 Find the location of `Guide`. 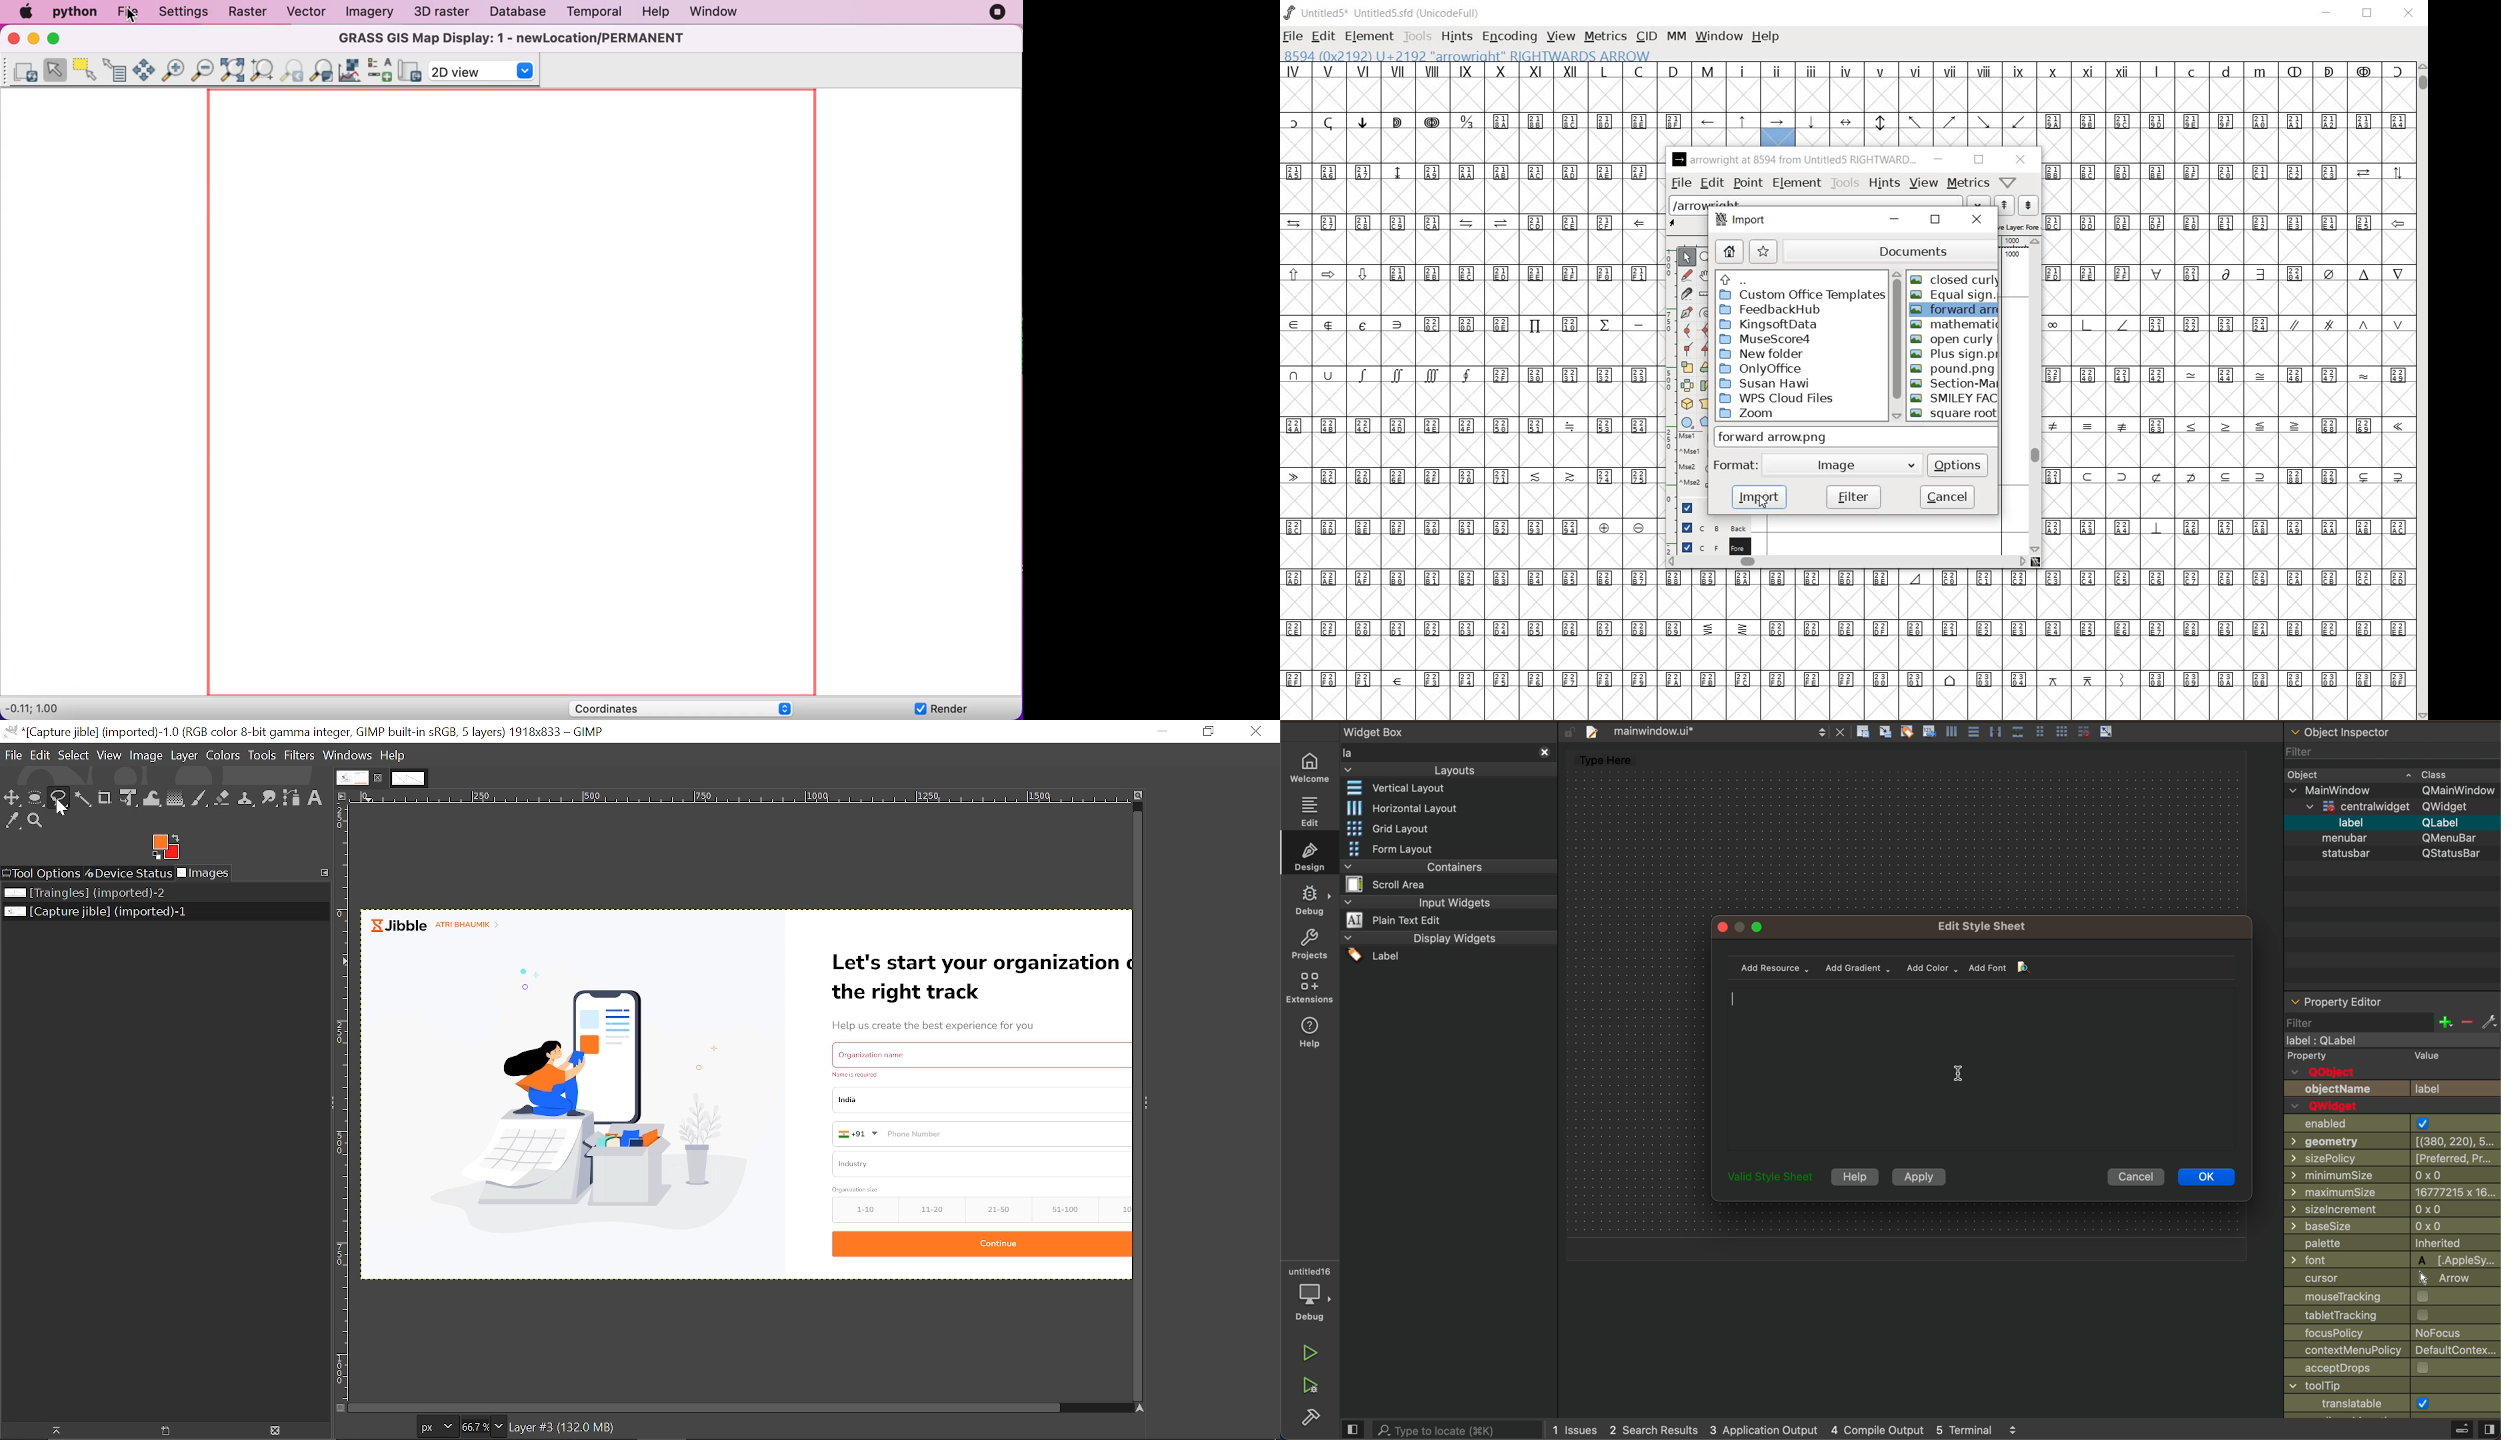

Guide is located at coordinates (1685, 507).